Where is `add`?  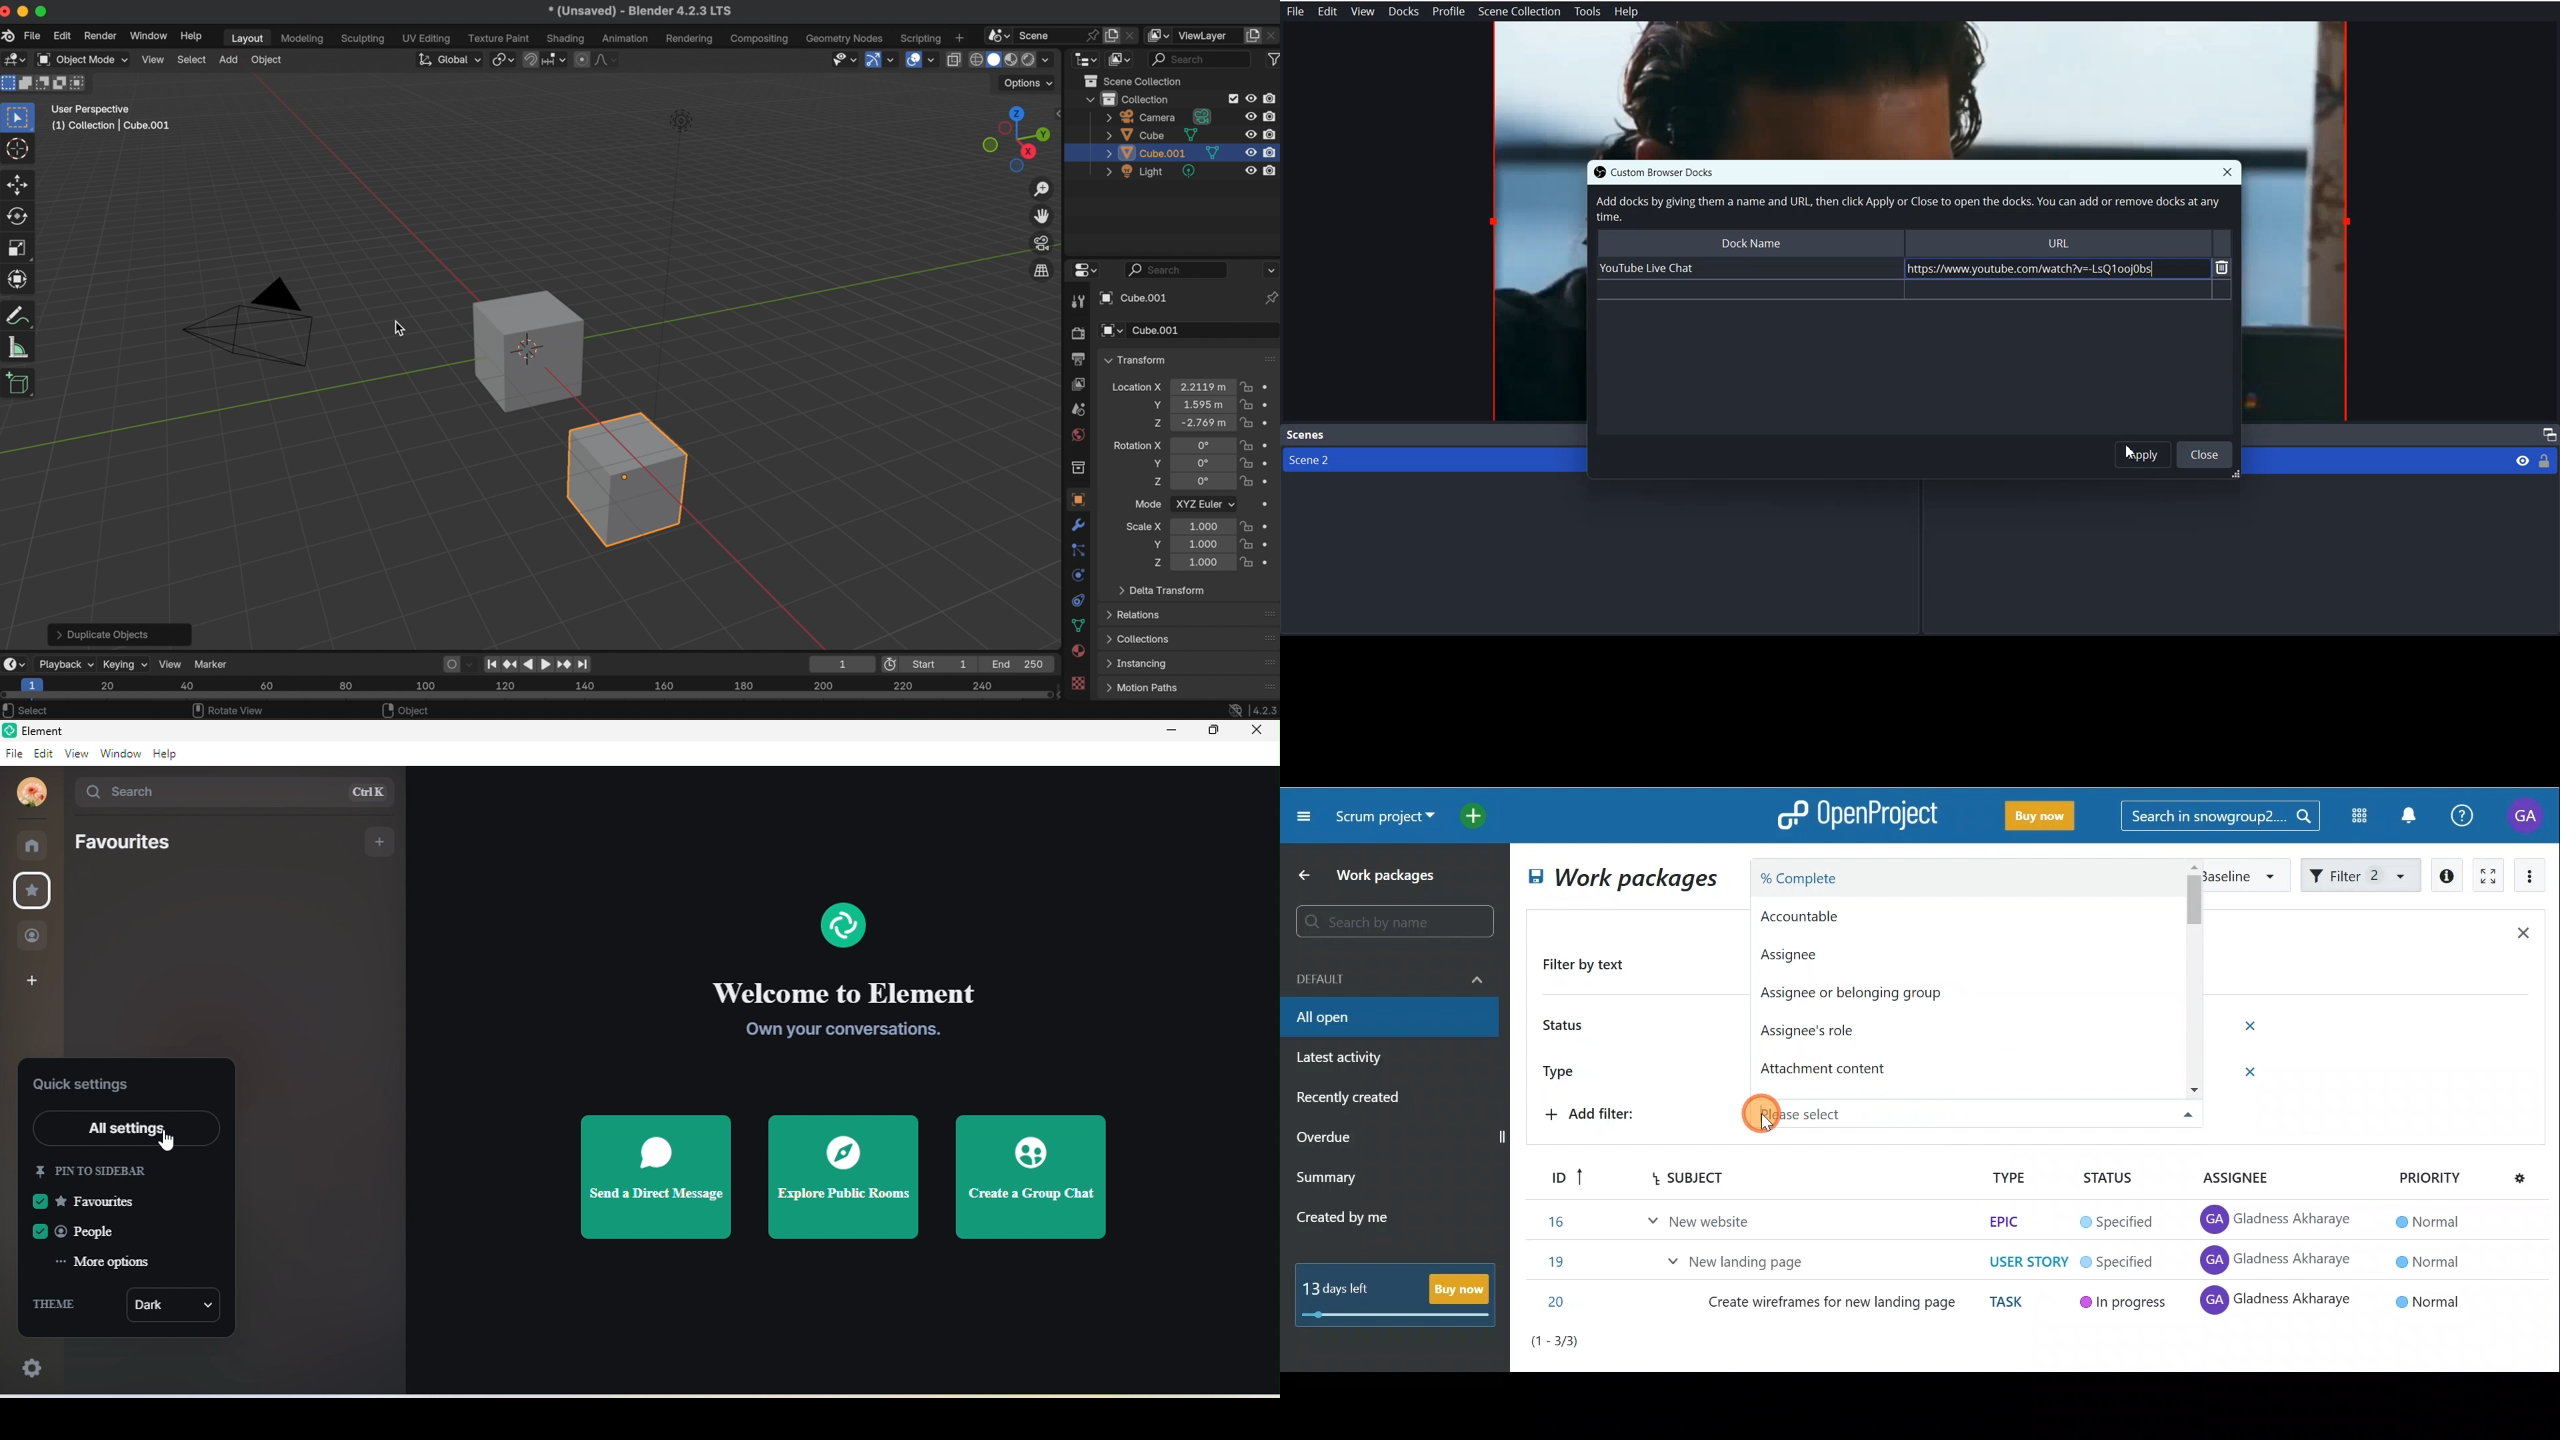
add is located at coordinates (383, 843).